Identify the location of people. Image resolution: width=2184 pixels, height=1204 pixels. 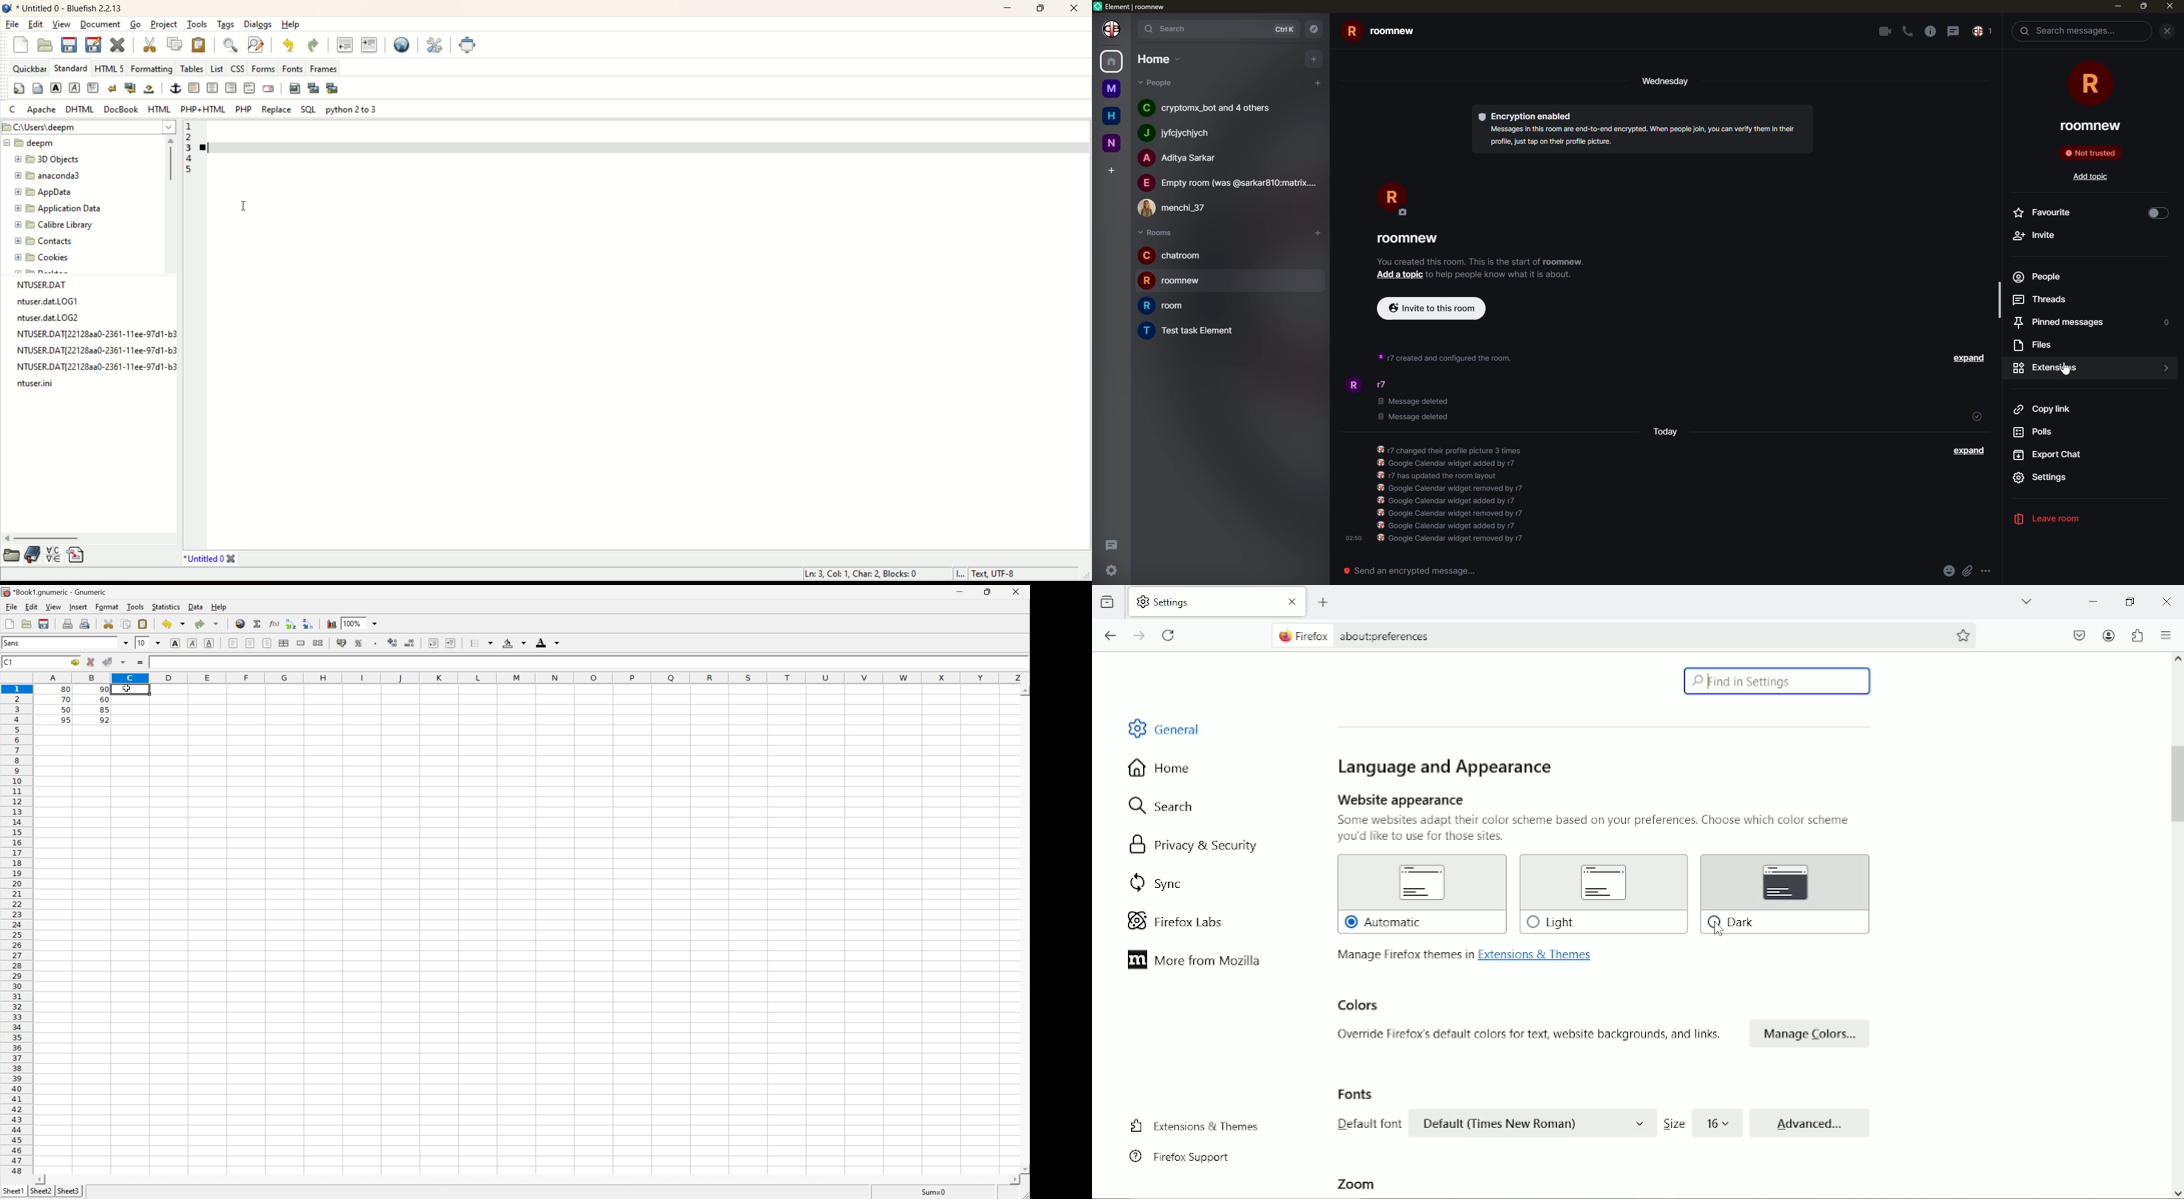
(2034, 276).